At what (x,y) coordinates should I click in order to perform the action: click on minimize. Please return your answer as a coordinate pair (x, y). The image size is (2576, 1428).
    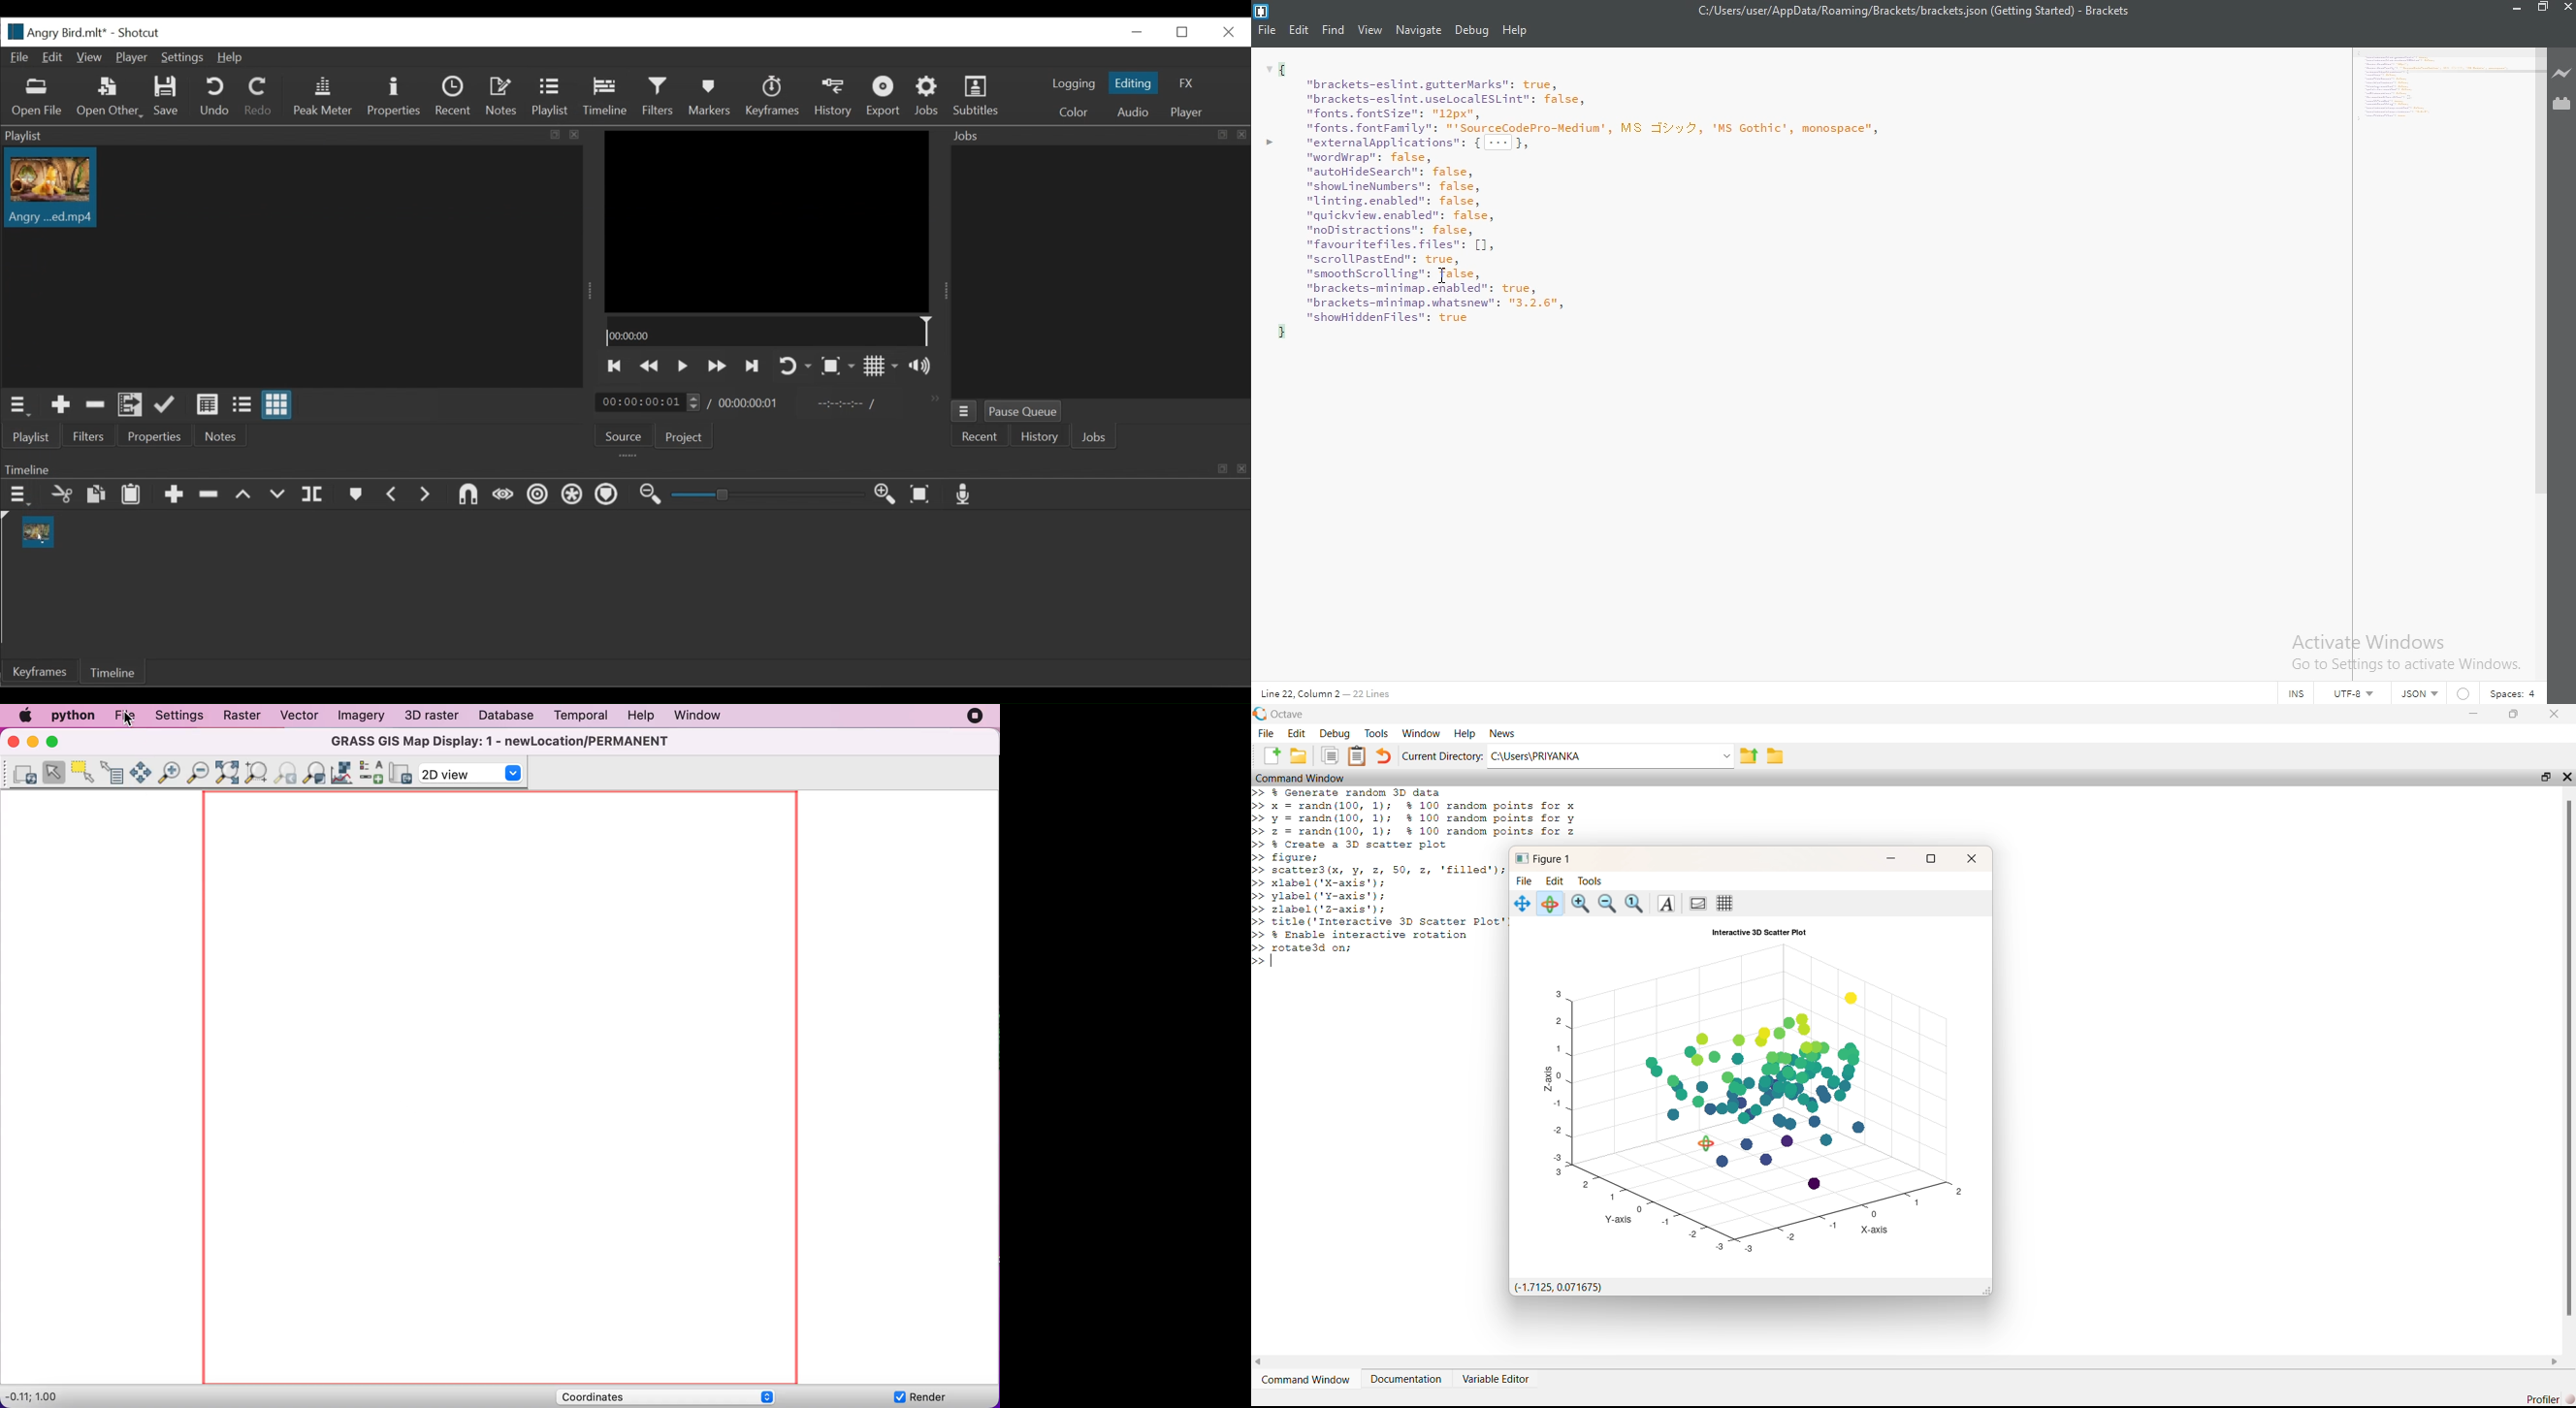
    Looking at the image, I should click on (1139, 31).